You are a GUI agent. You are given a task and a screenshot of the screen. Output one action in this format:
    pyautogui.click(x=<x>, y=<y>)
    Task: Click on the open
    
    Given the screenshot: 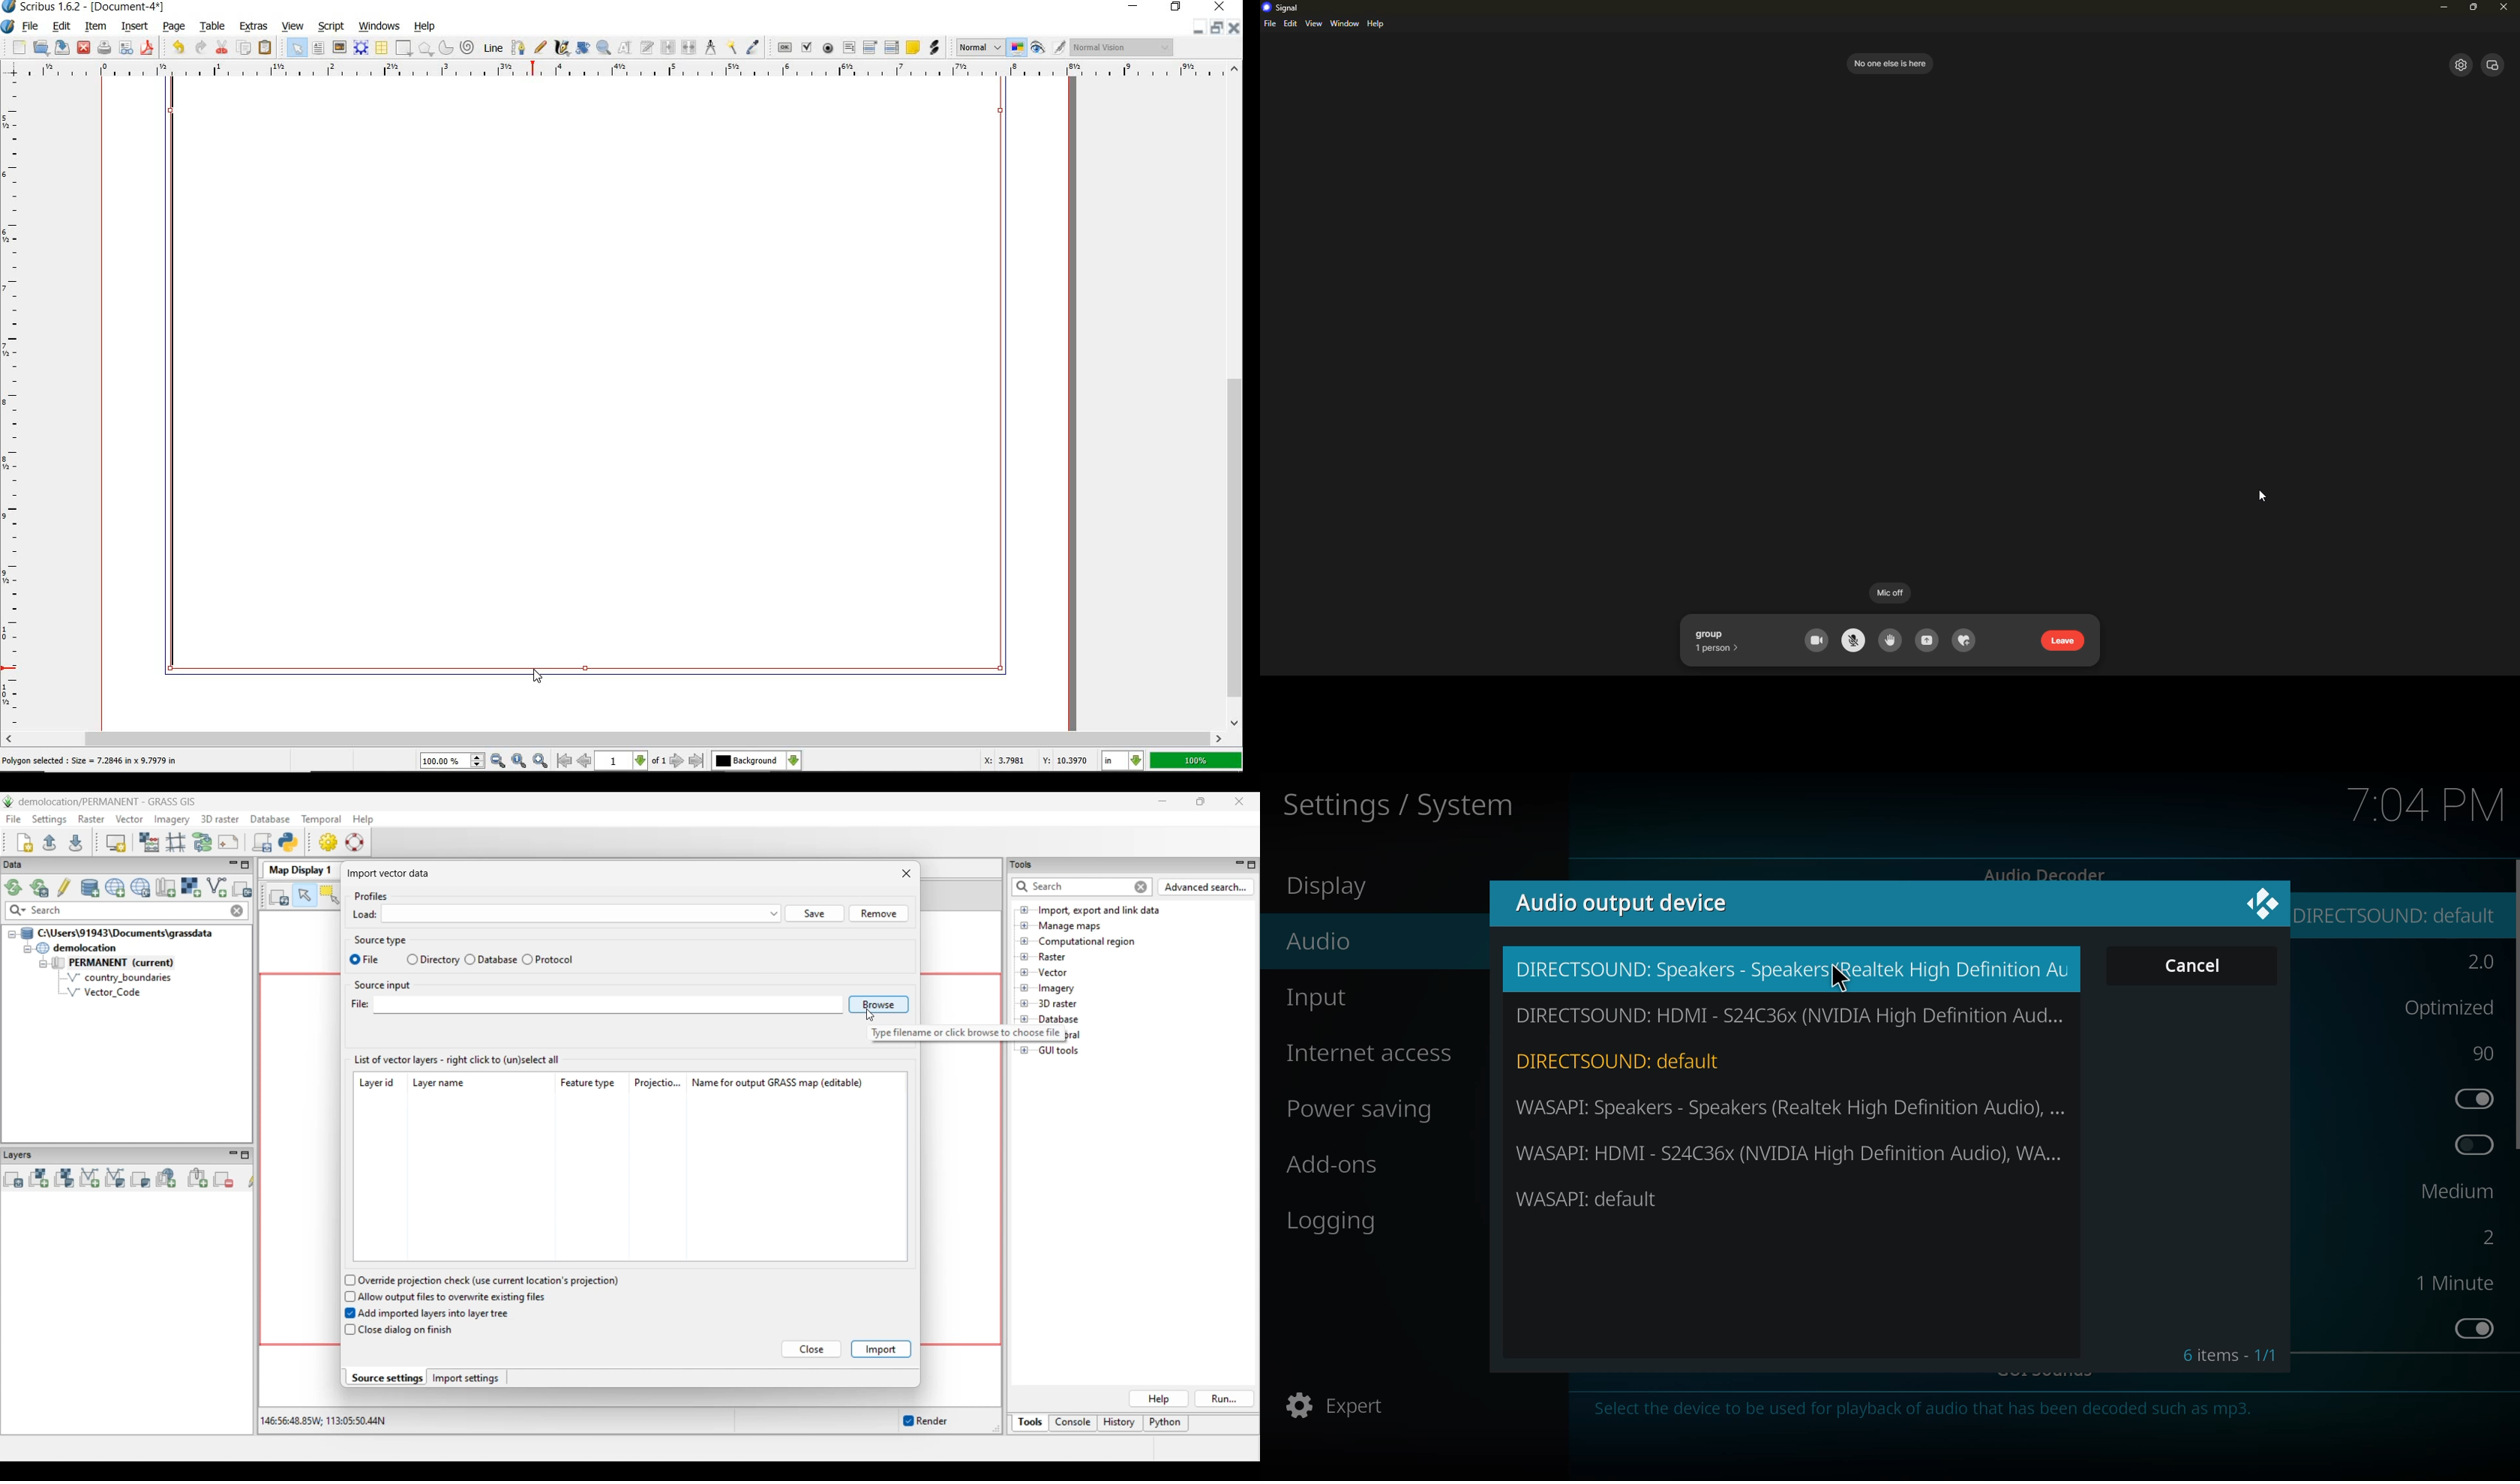 What is the action you would take?
    pyautogui.click(x=41, y=48)
    